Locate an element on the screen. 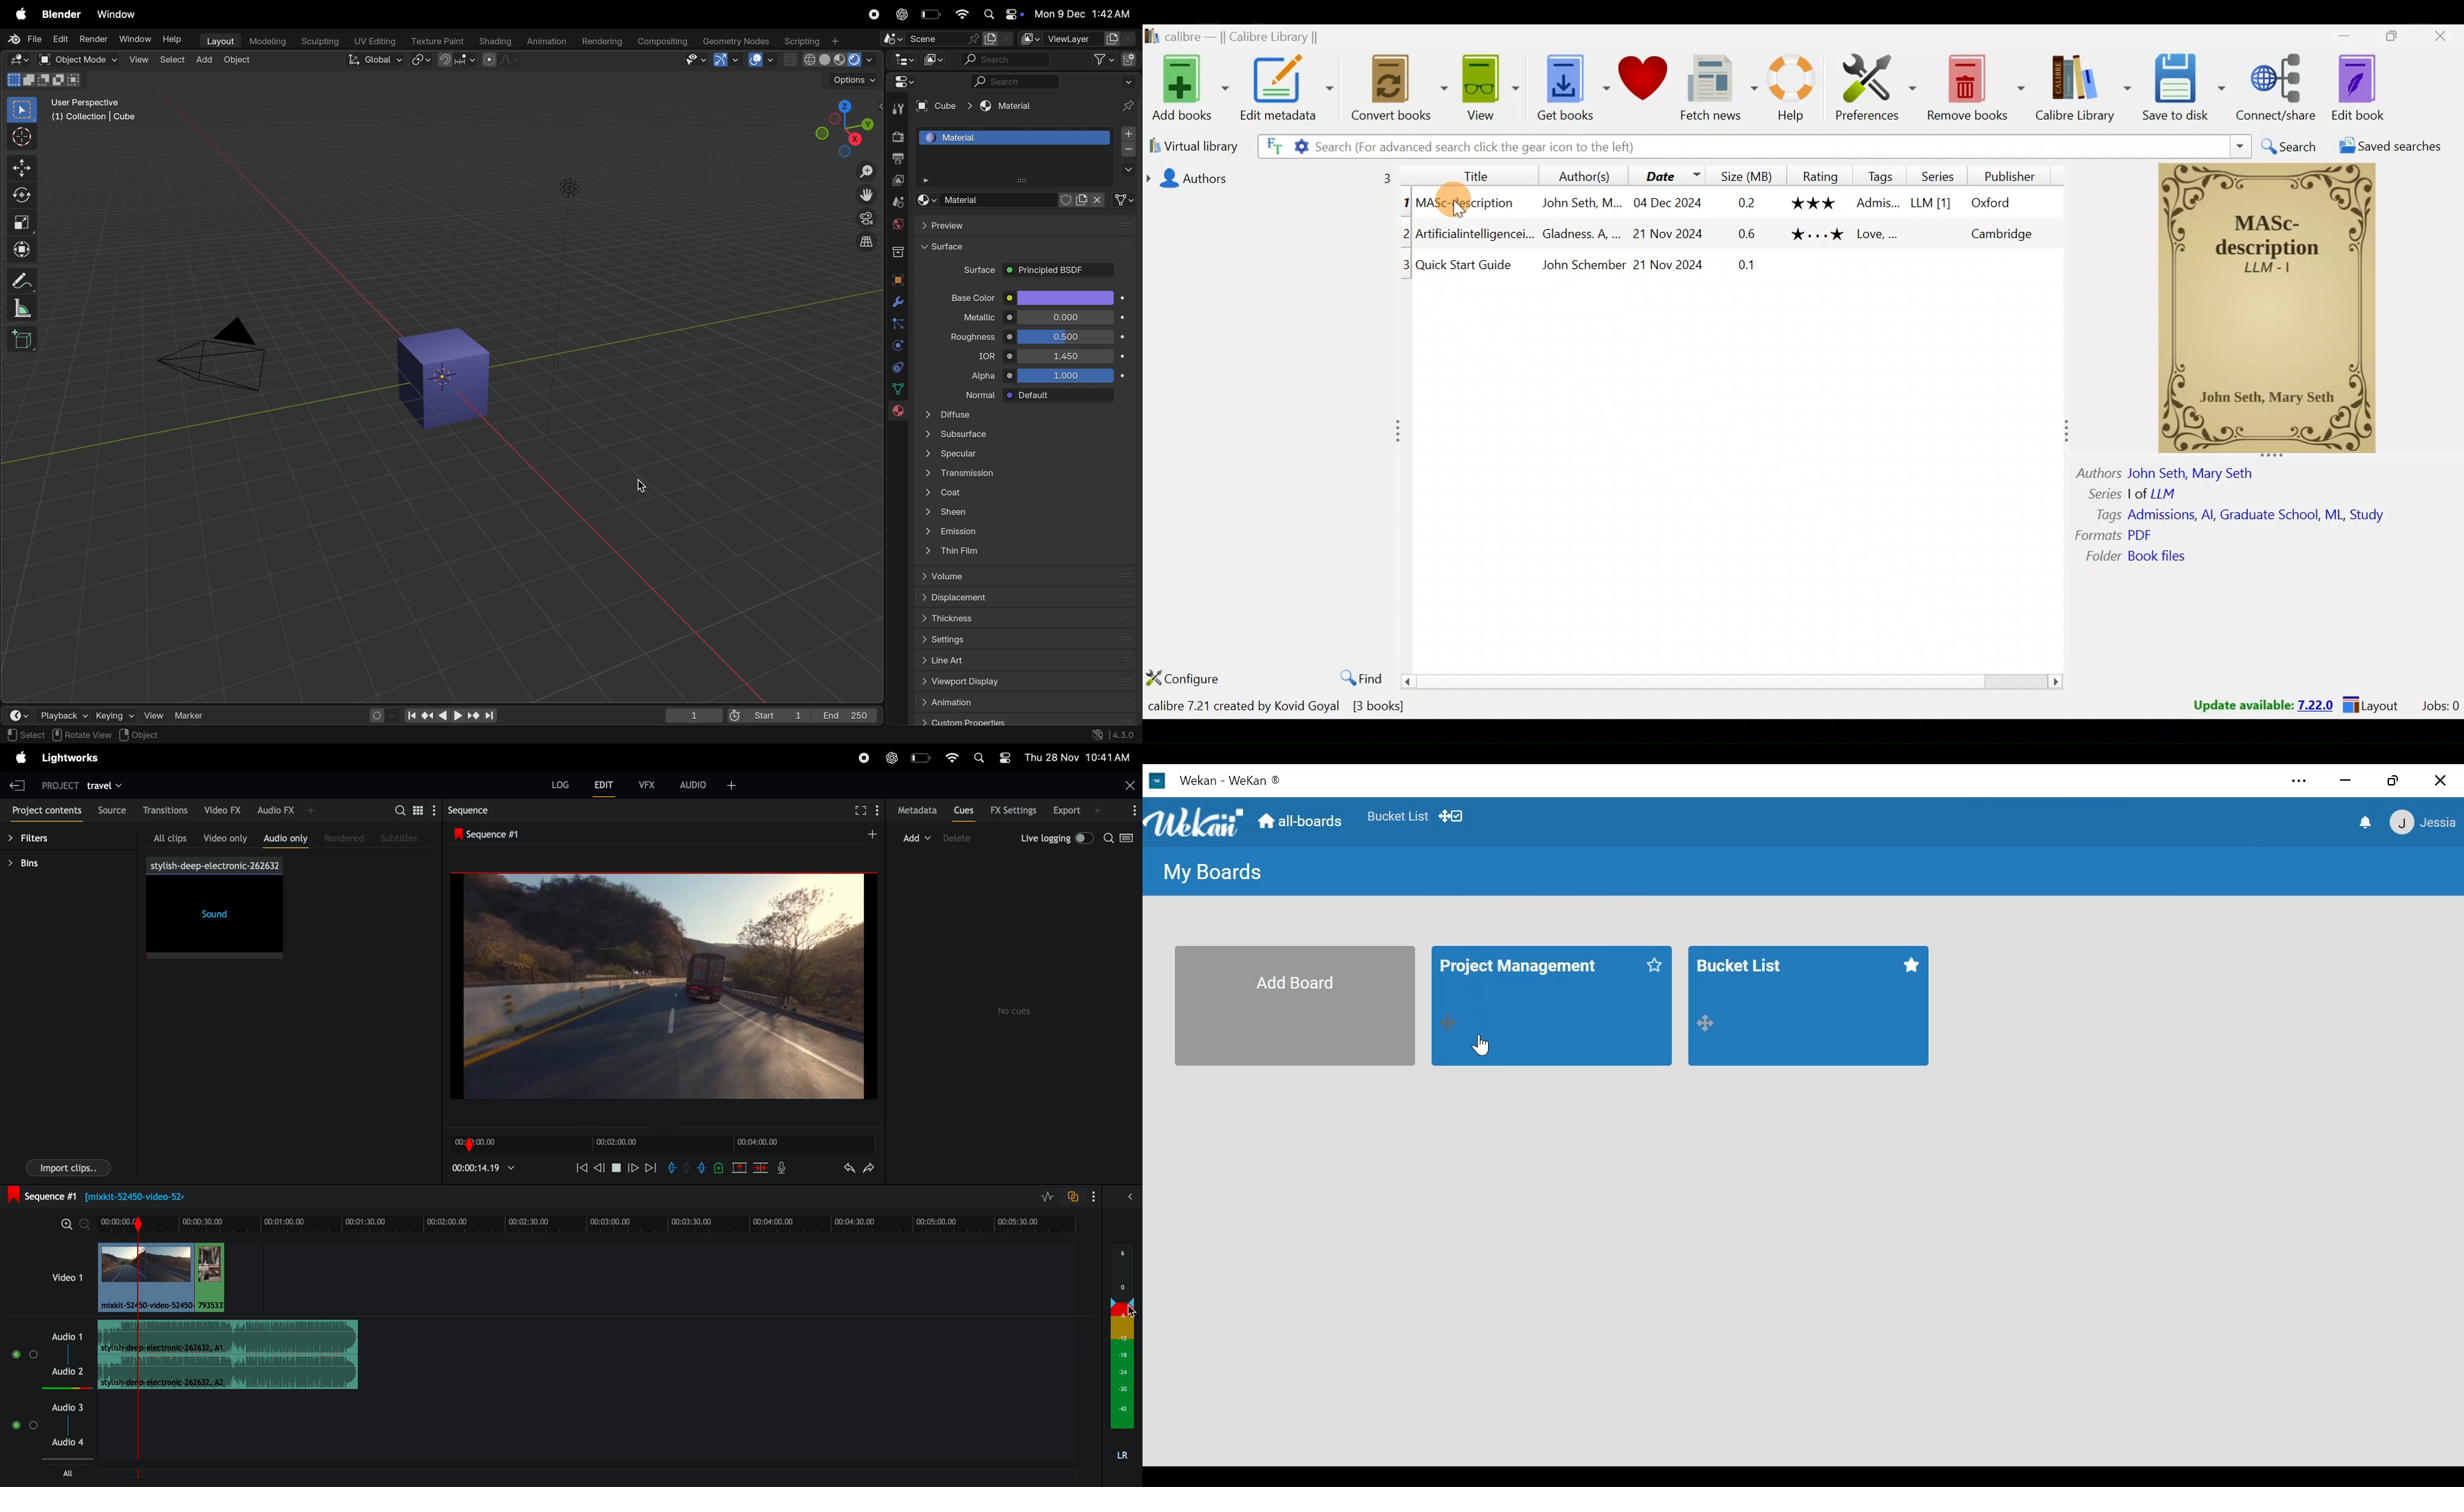 The width and height of the screenshot is (2464, 1512).  is located at coordinates (1405, 205).